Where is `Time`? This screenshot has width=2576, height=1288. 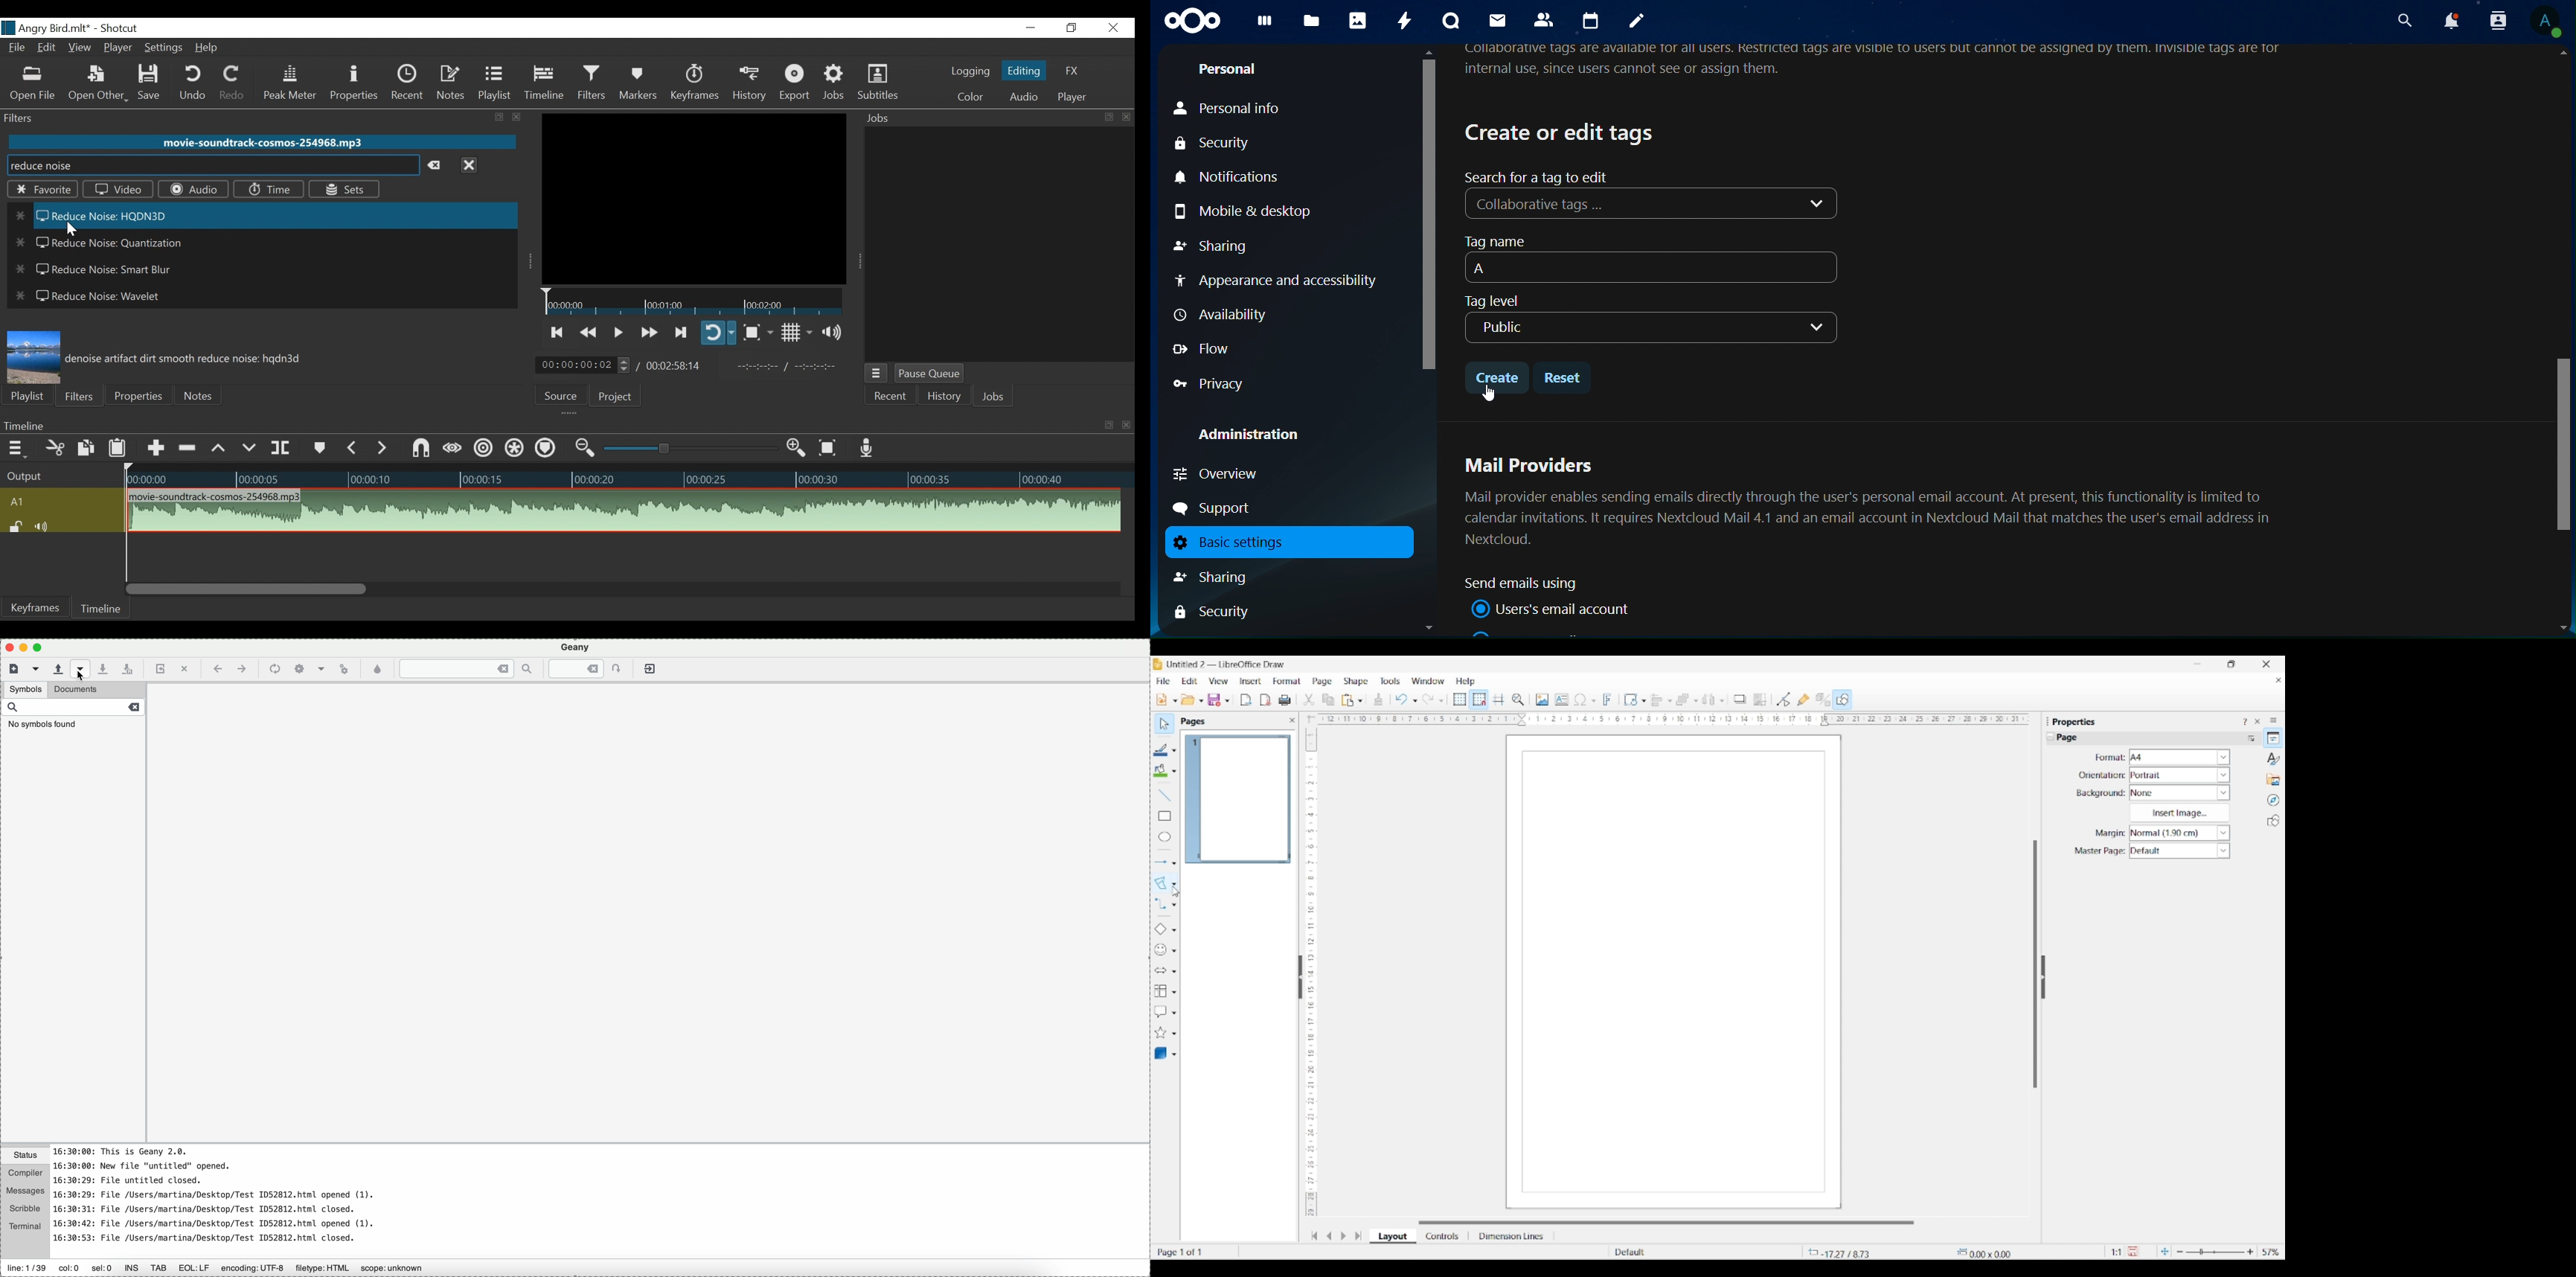
Time is located at coordinates (270, 189).